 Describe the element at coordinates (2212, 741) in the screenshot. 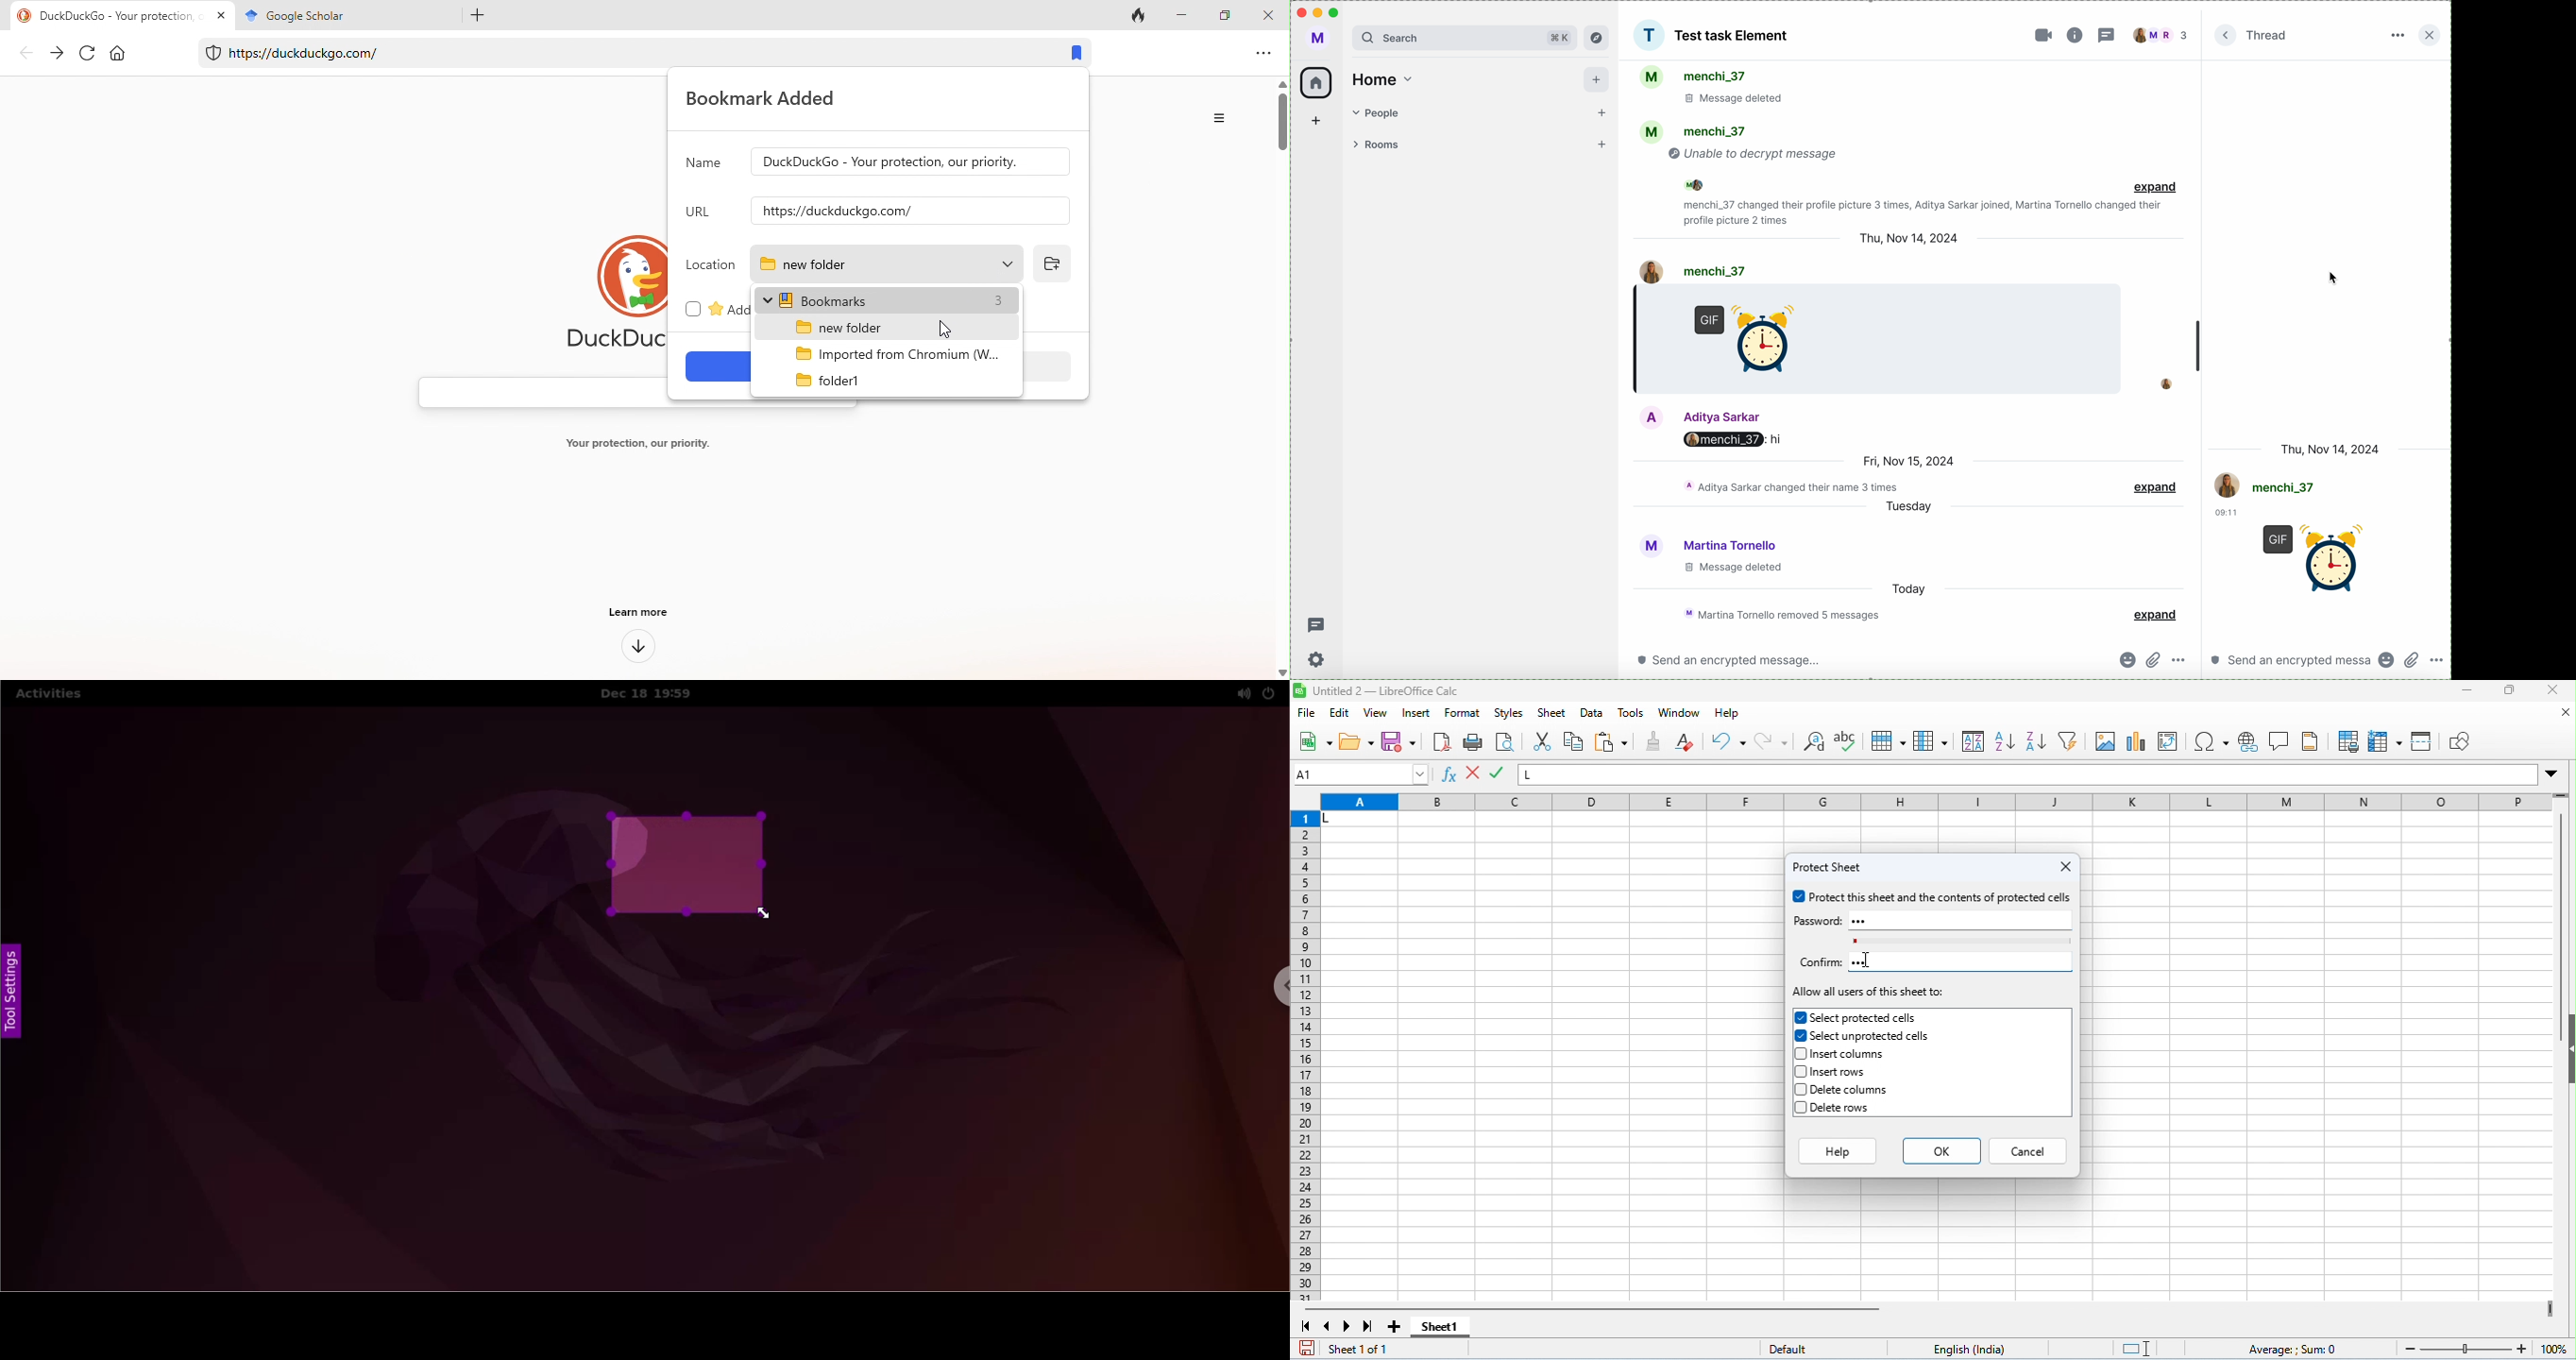

I see `insert special characters` at that location.